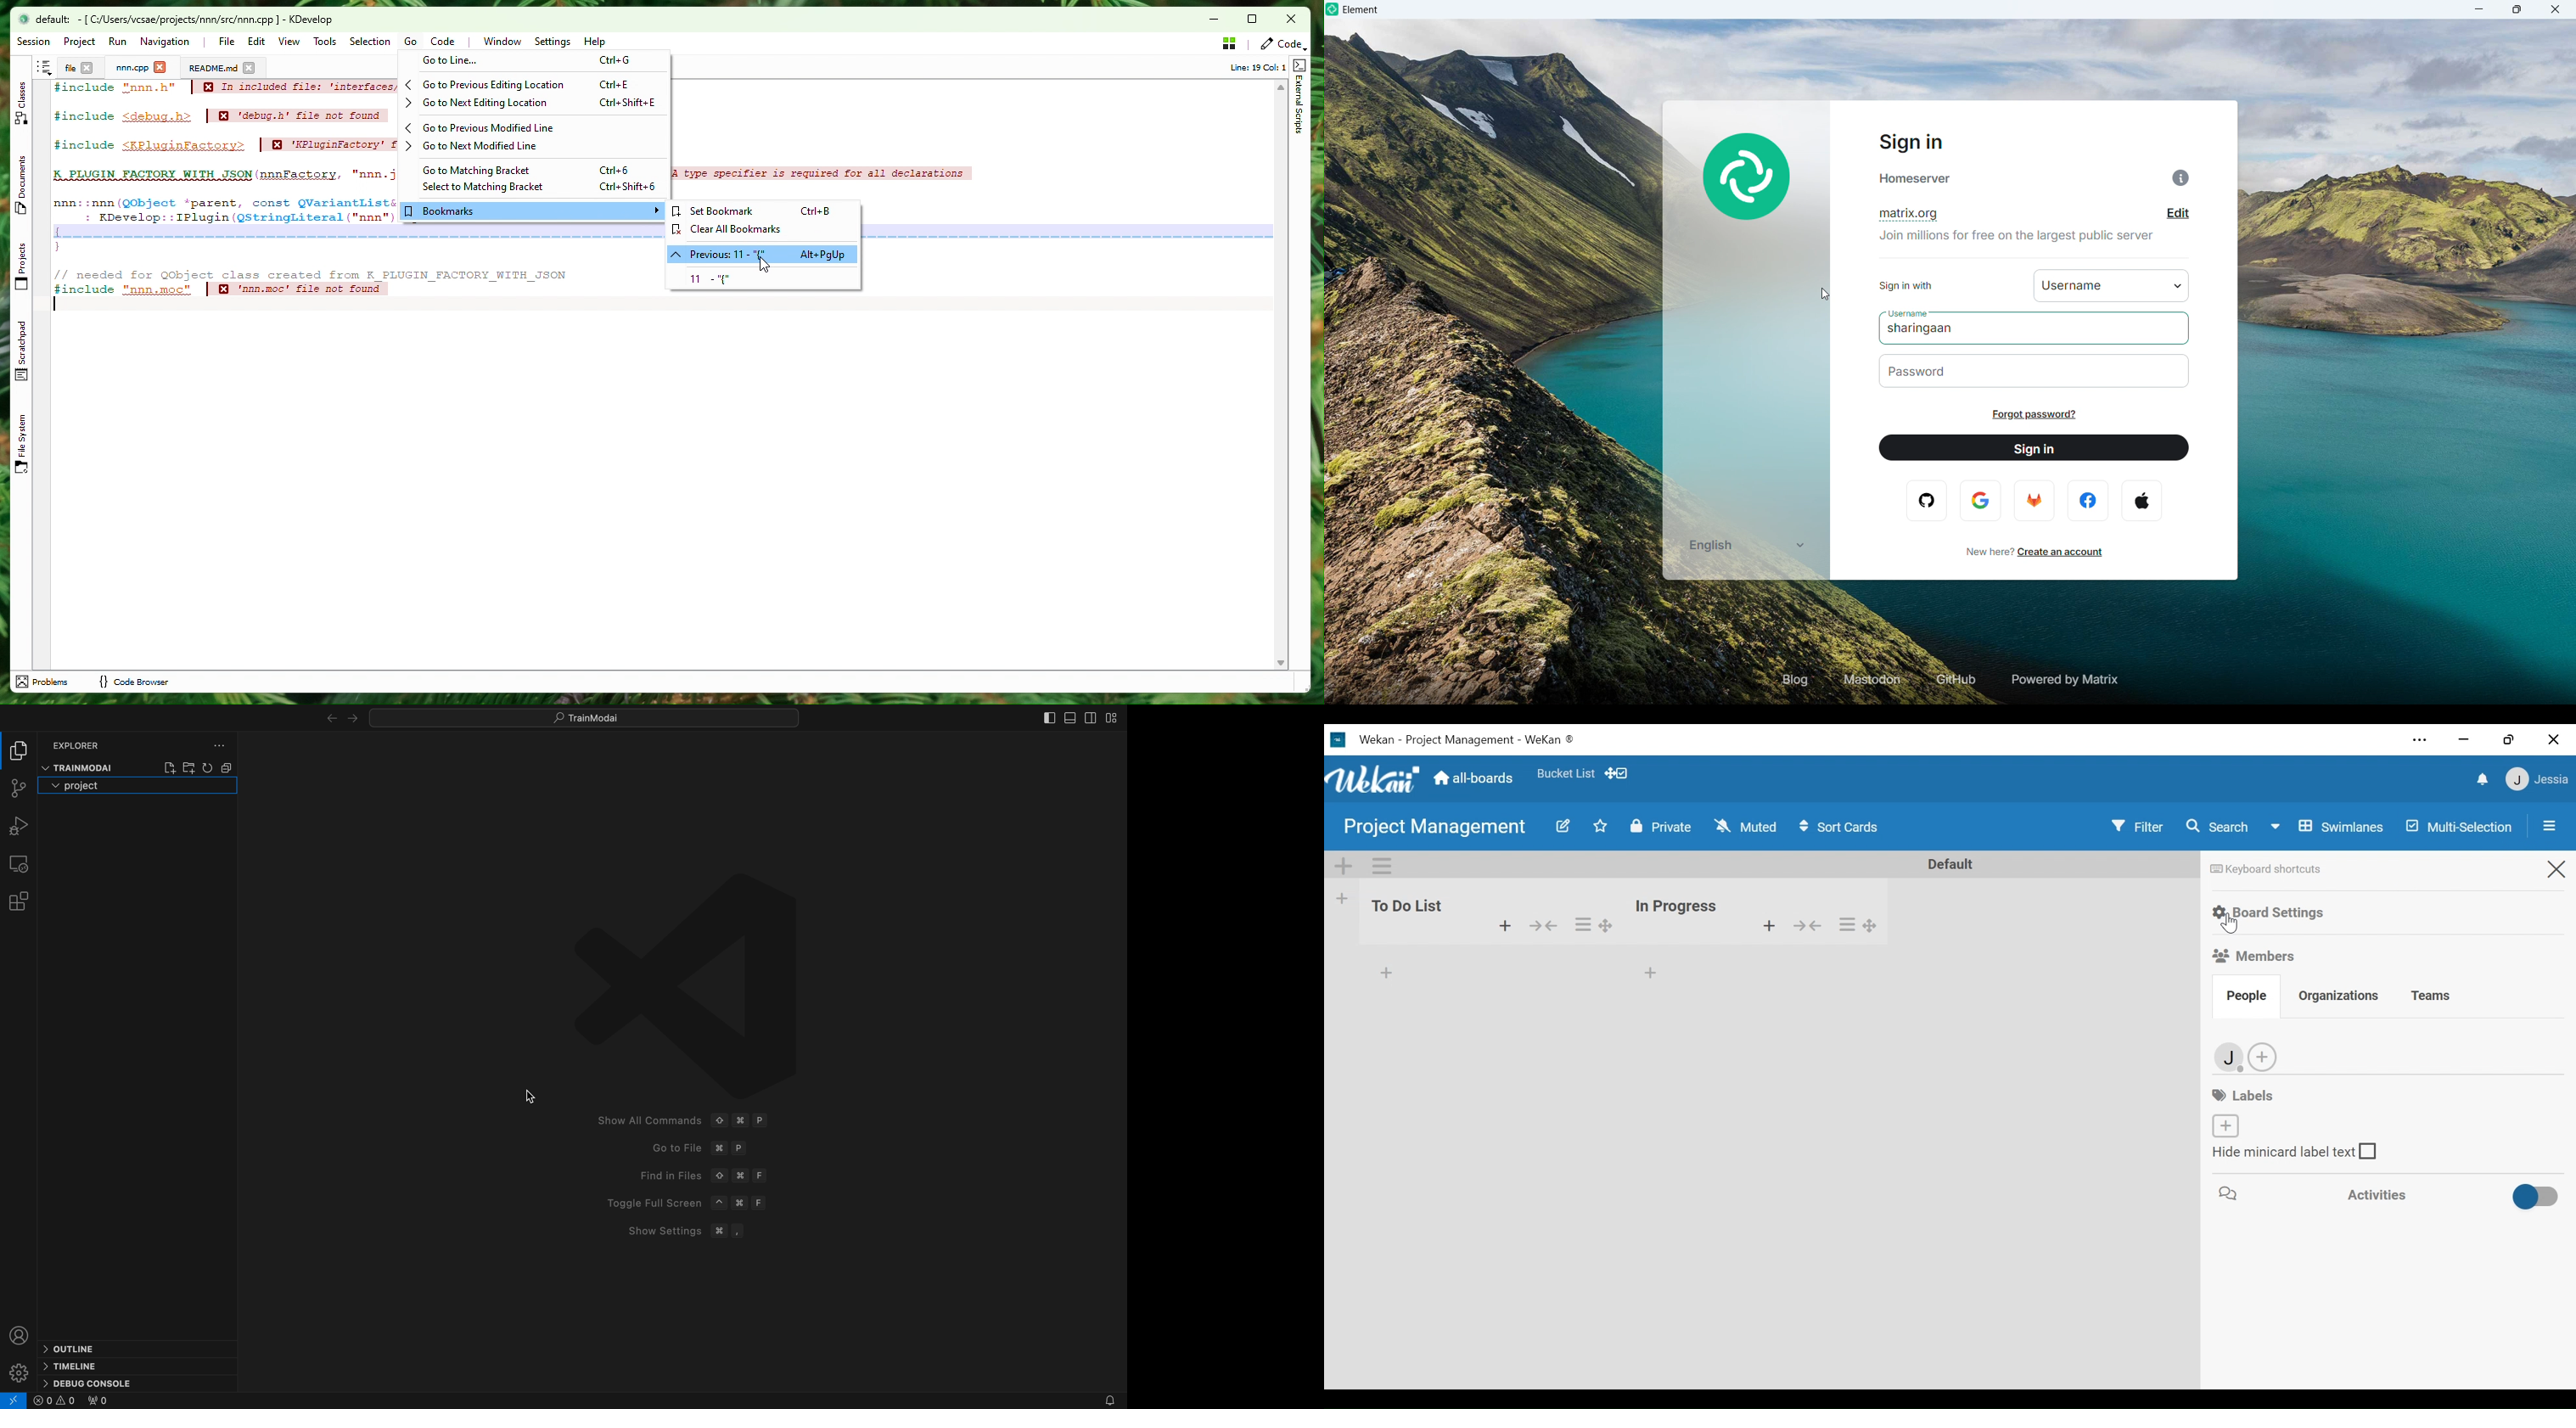 The image size is (2576, 1428). I want to click on Select language , so click(1745, 545).